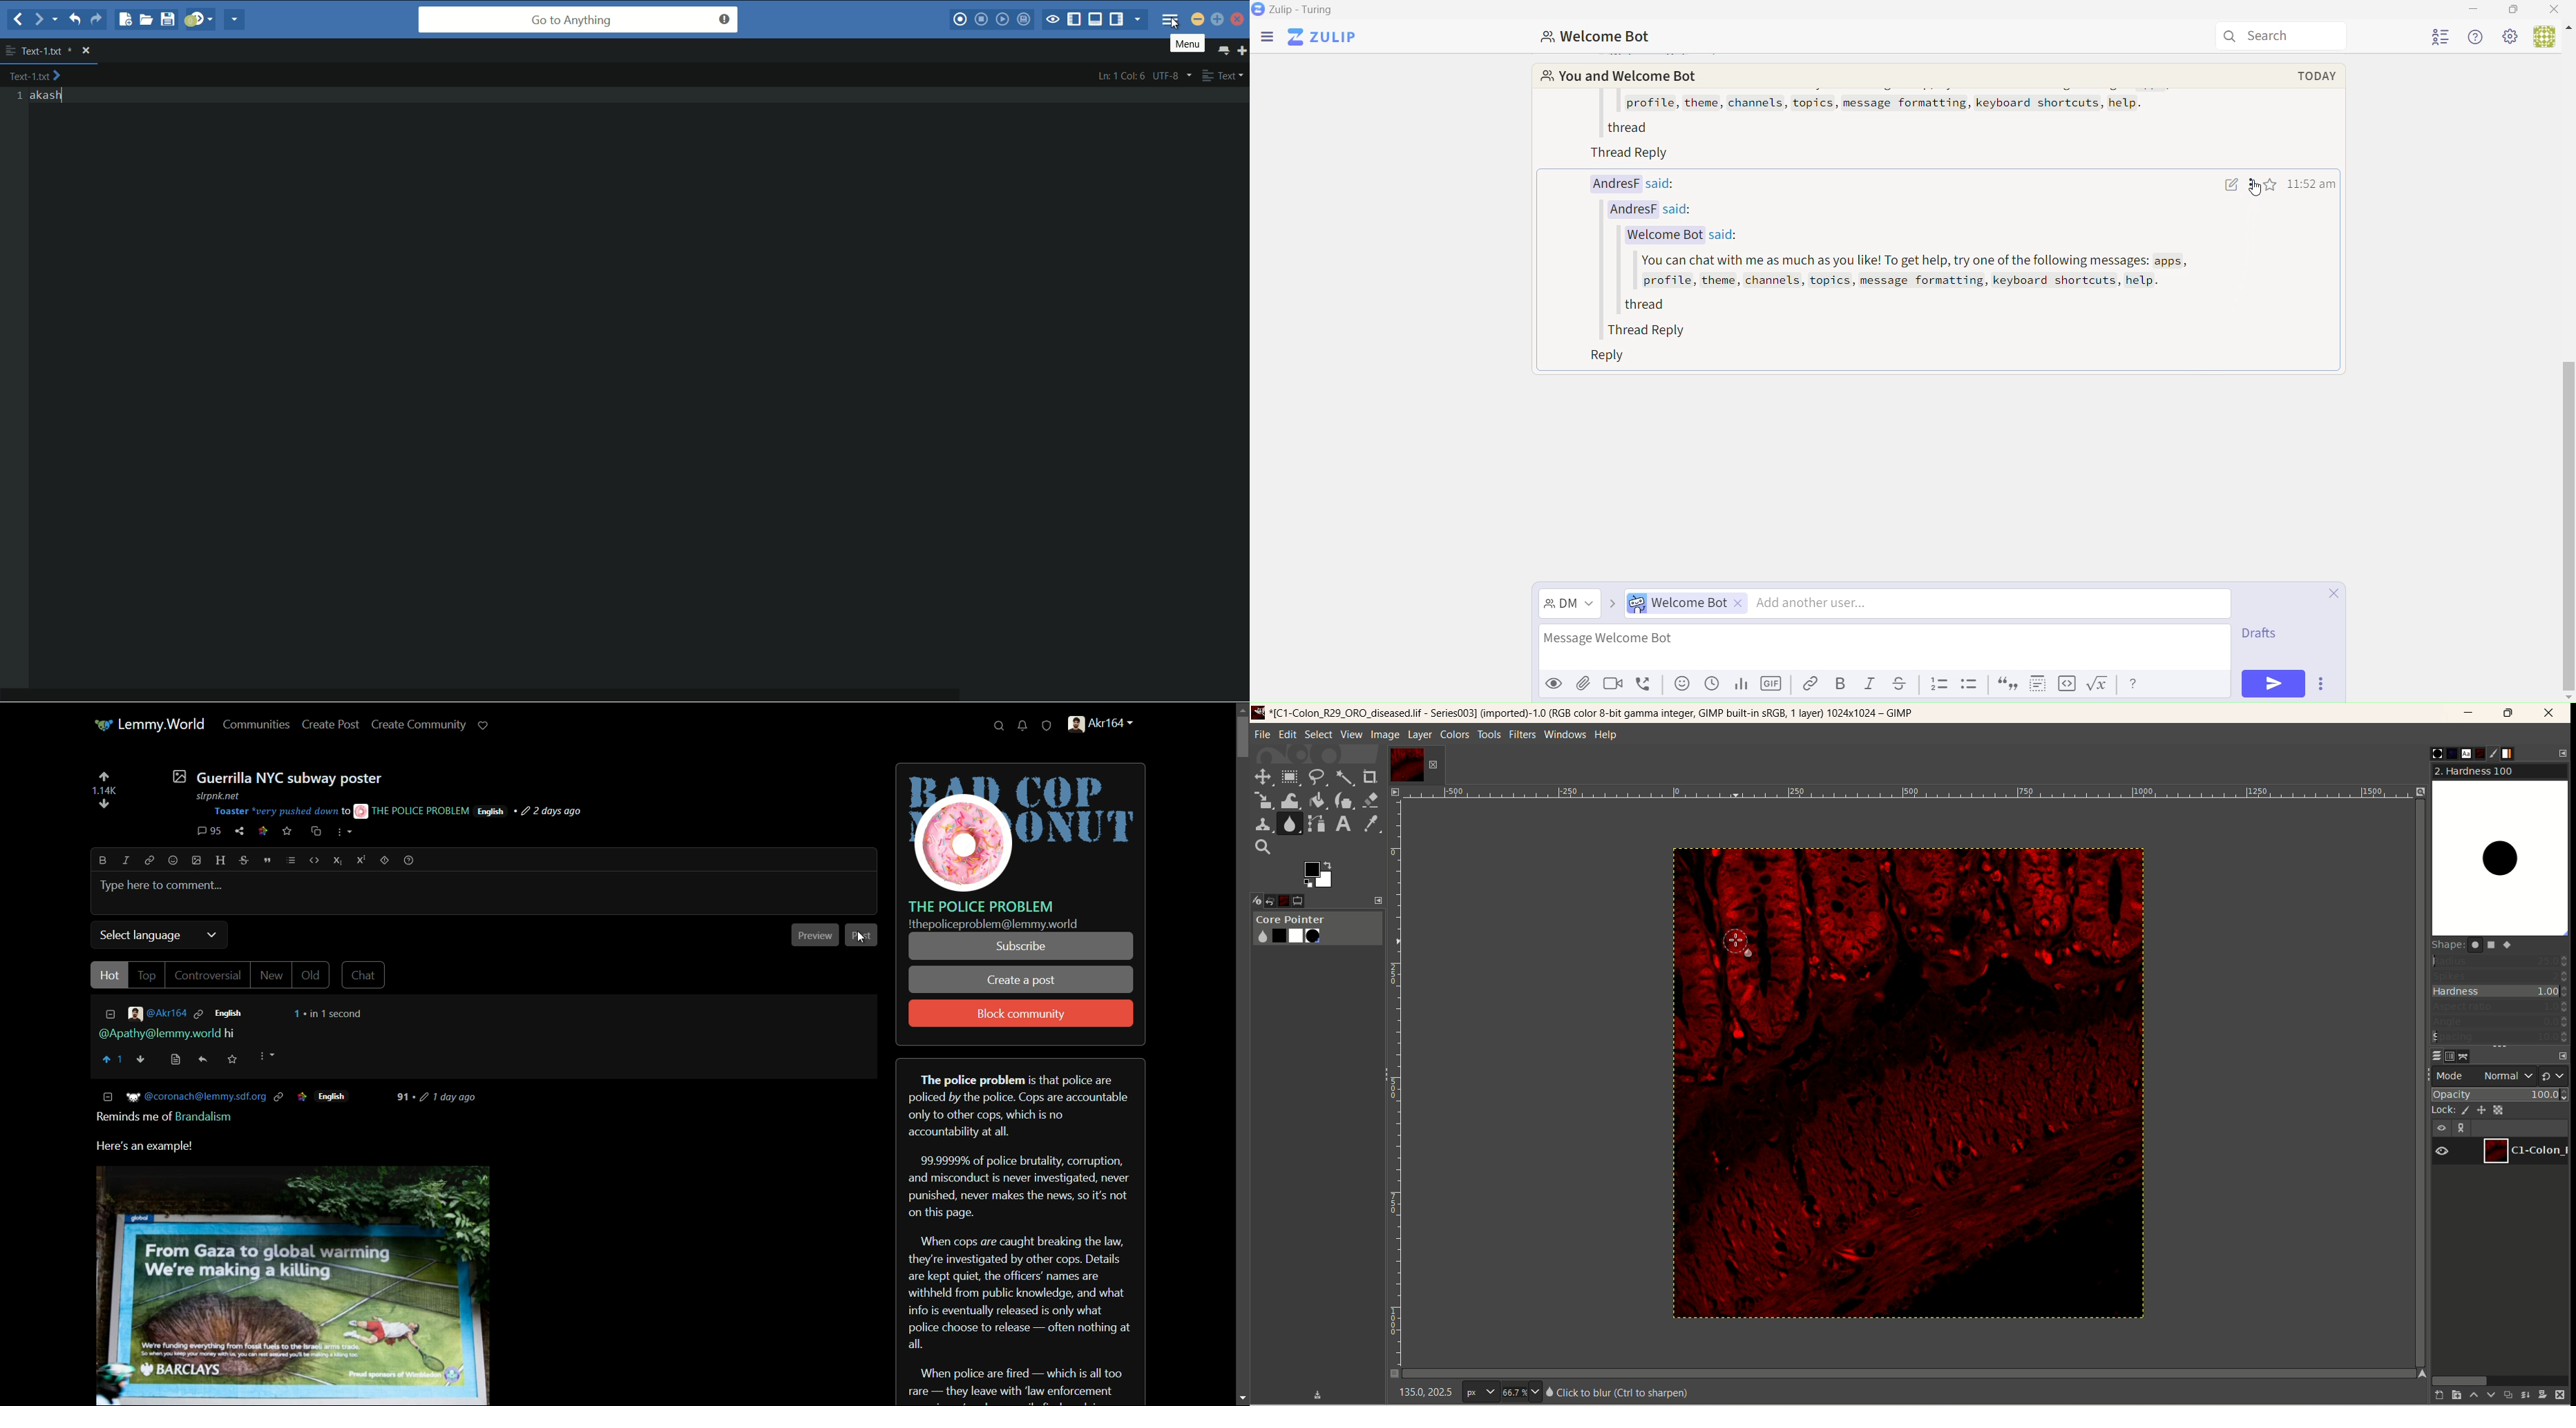 Image resolution: width=2576 pixels, height=1428 pixels. I want to click on quote, so click(2007, 685).